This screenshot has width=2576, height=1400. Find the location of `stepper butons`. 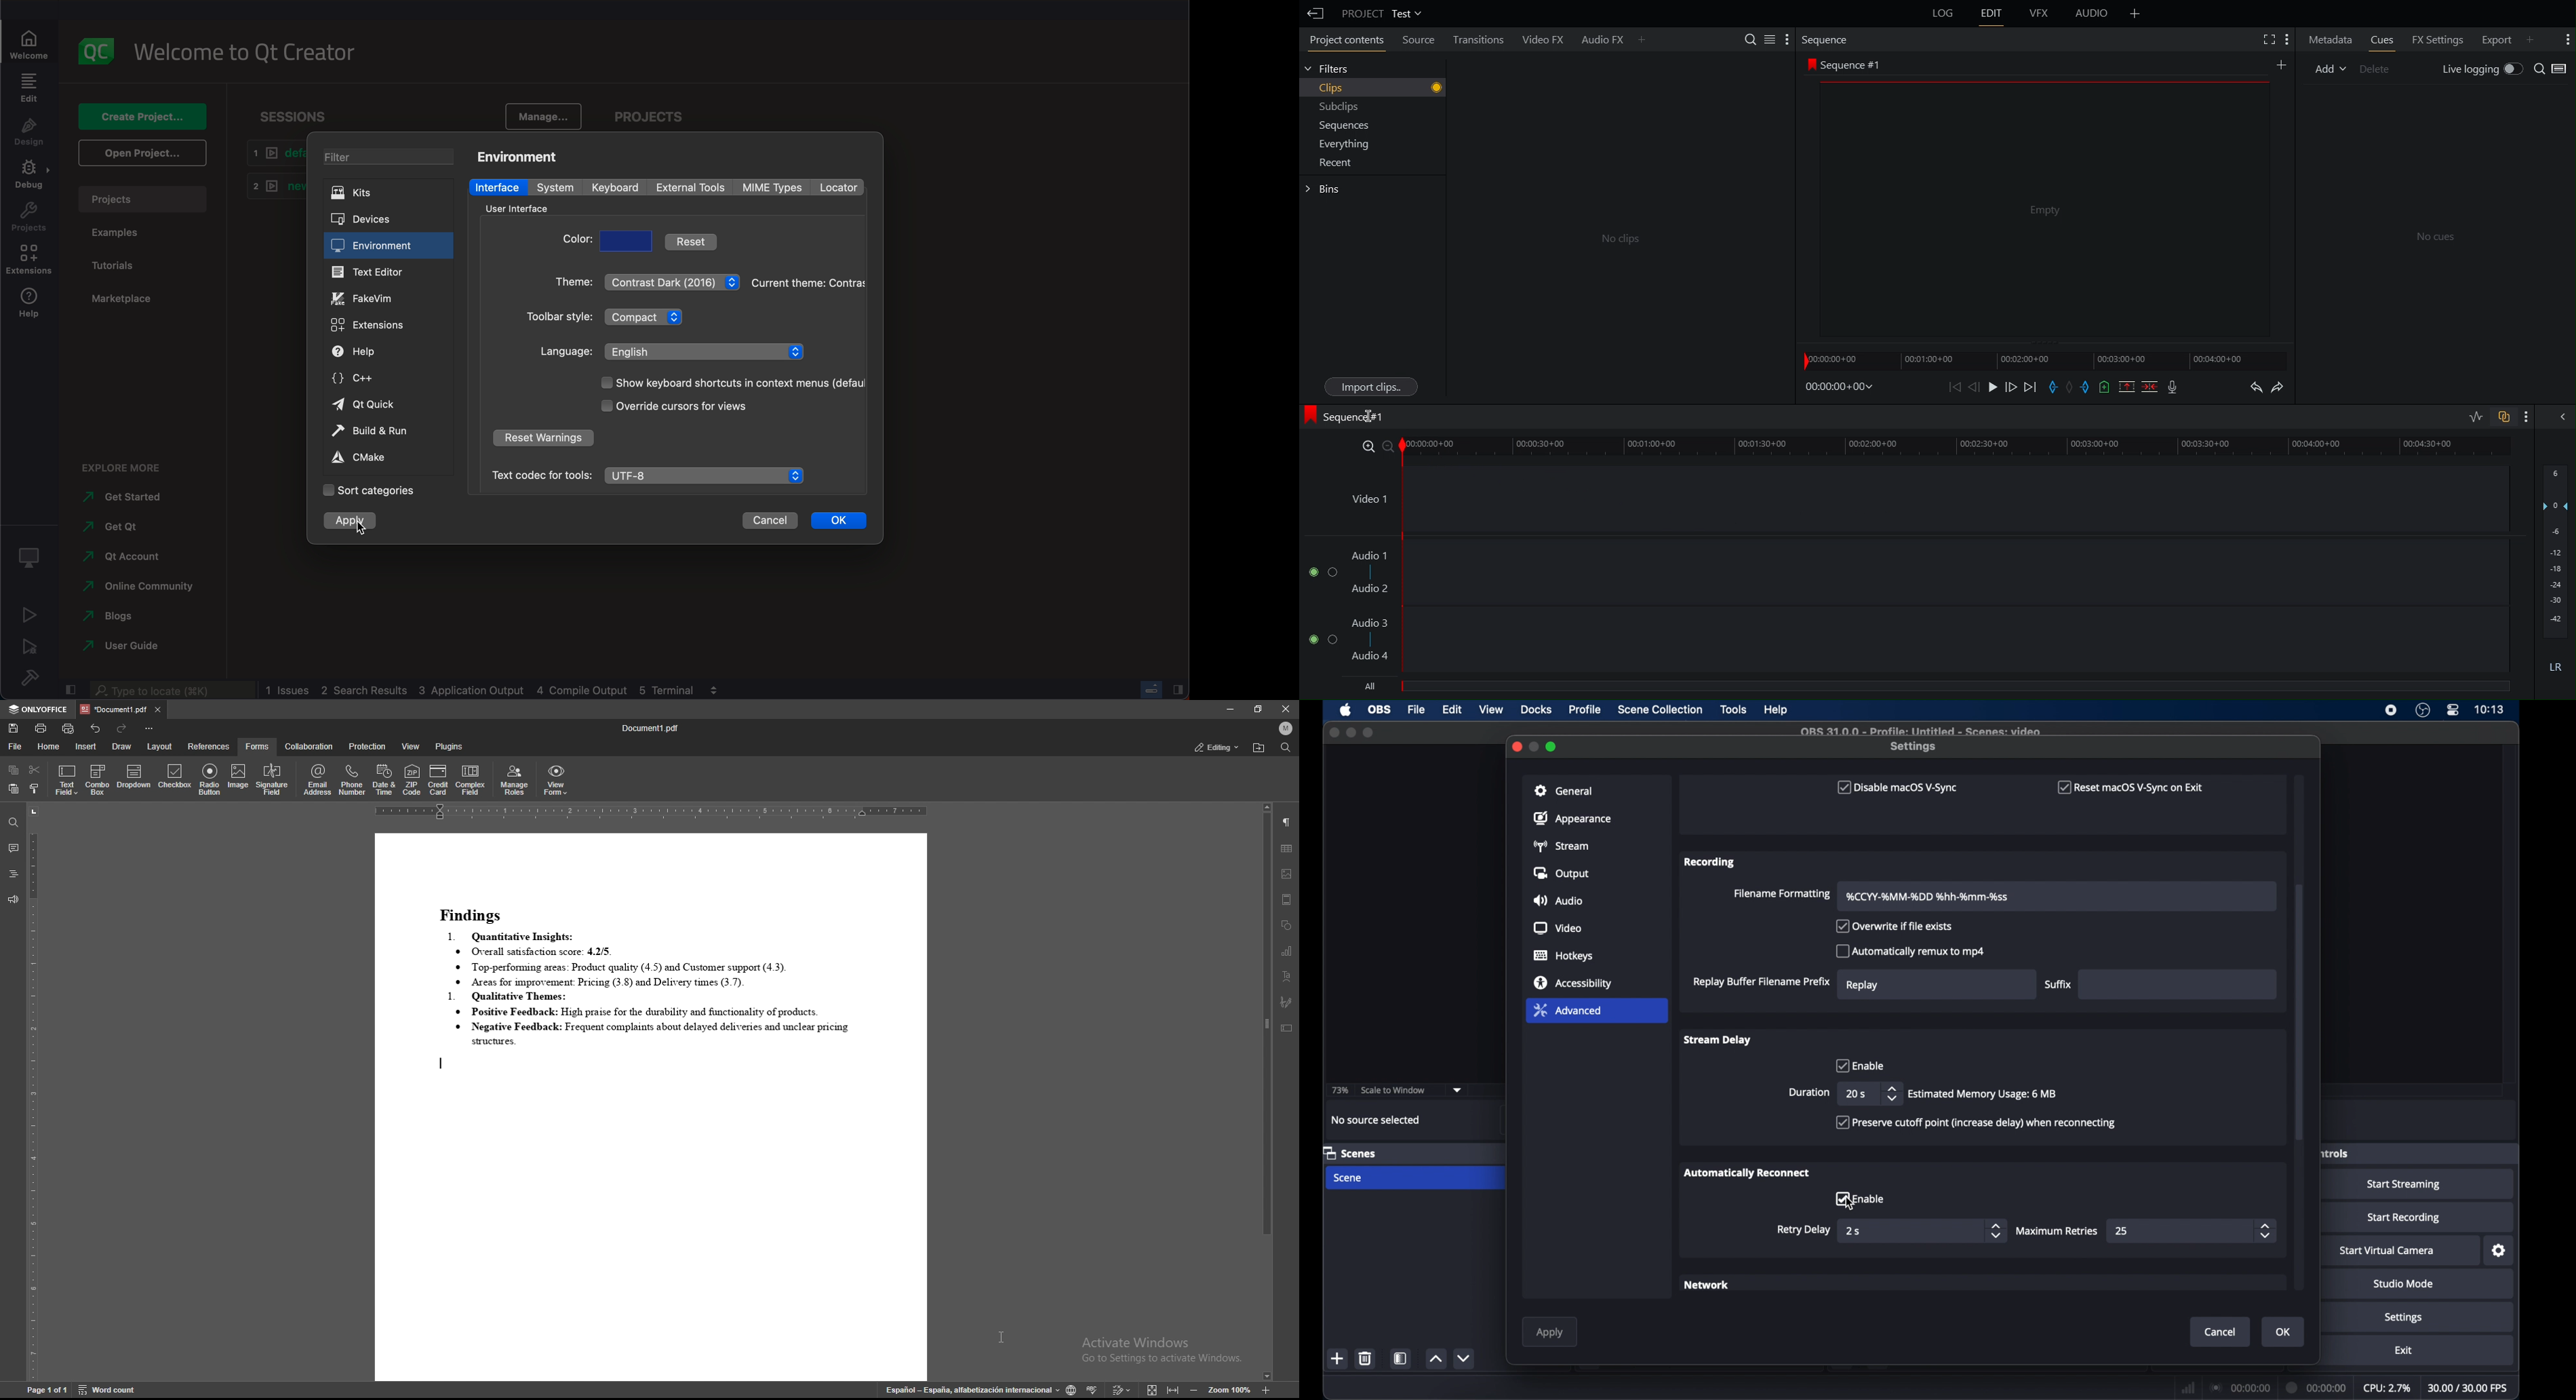

stepper butons is located at coordinates (2266, 1231).